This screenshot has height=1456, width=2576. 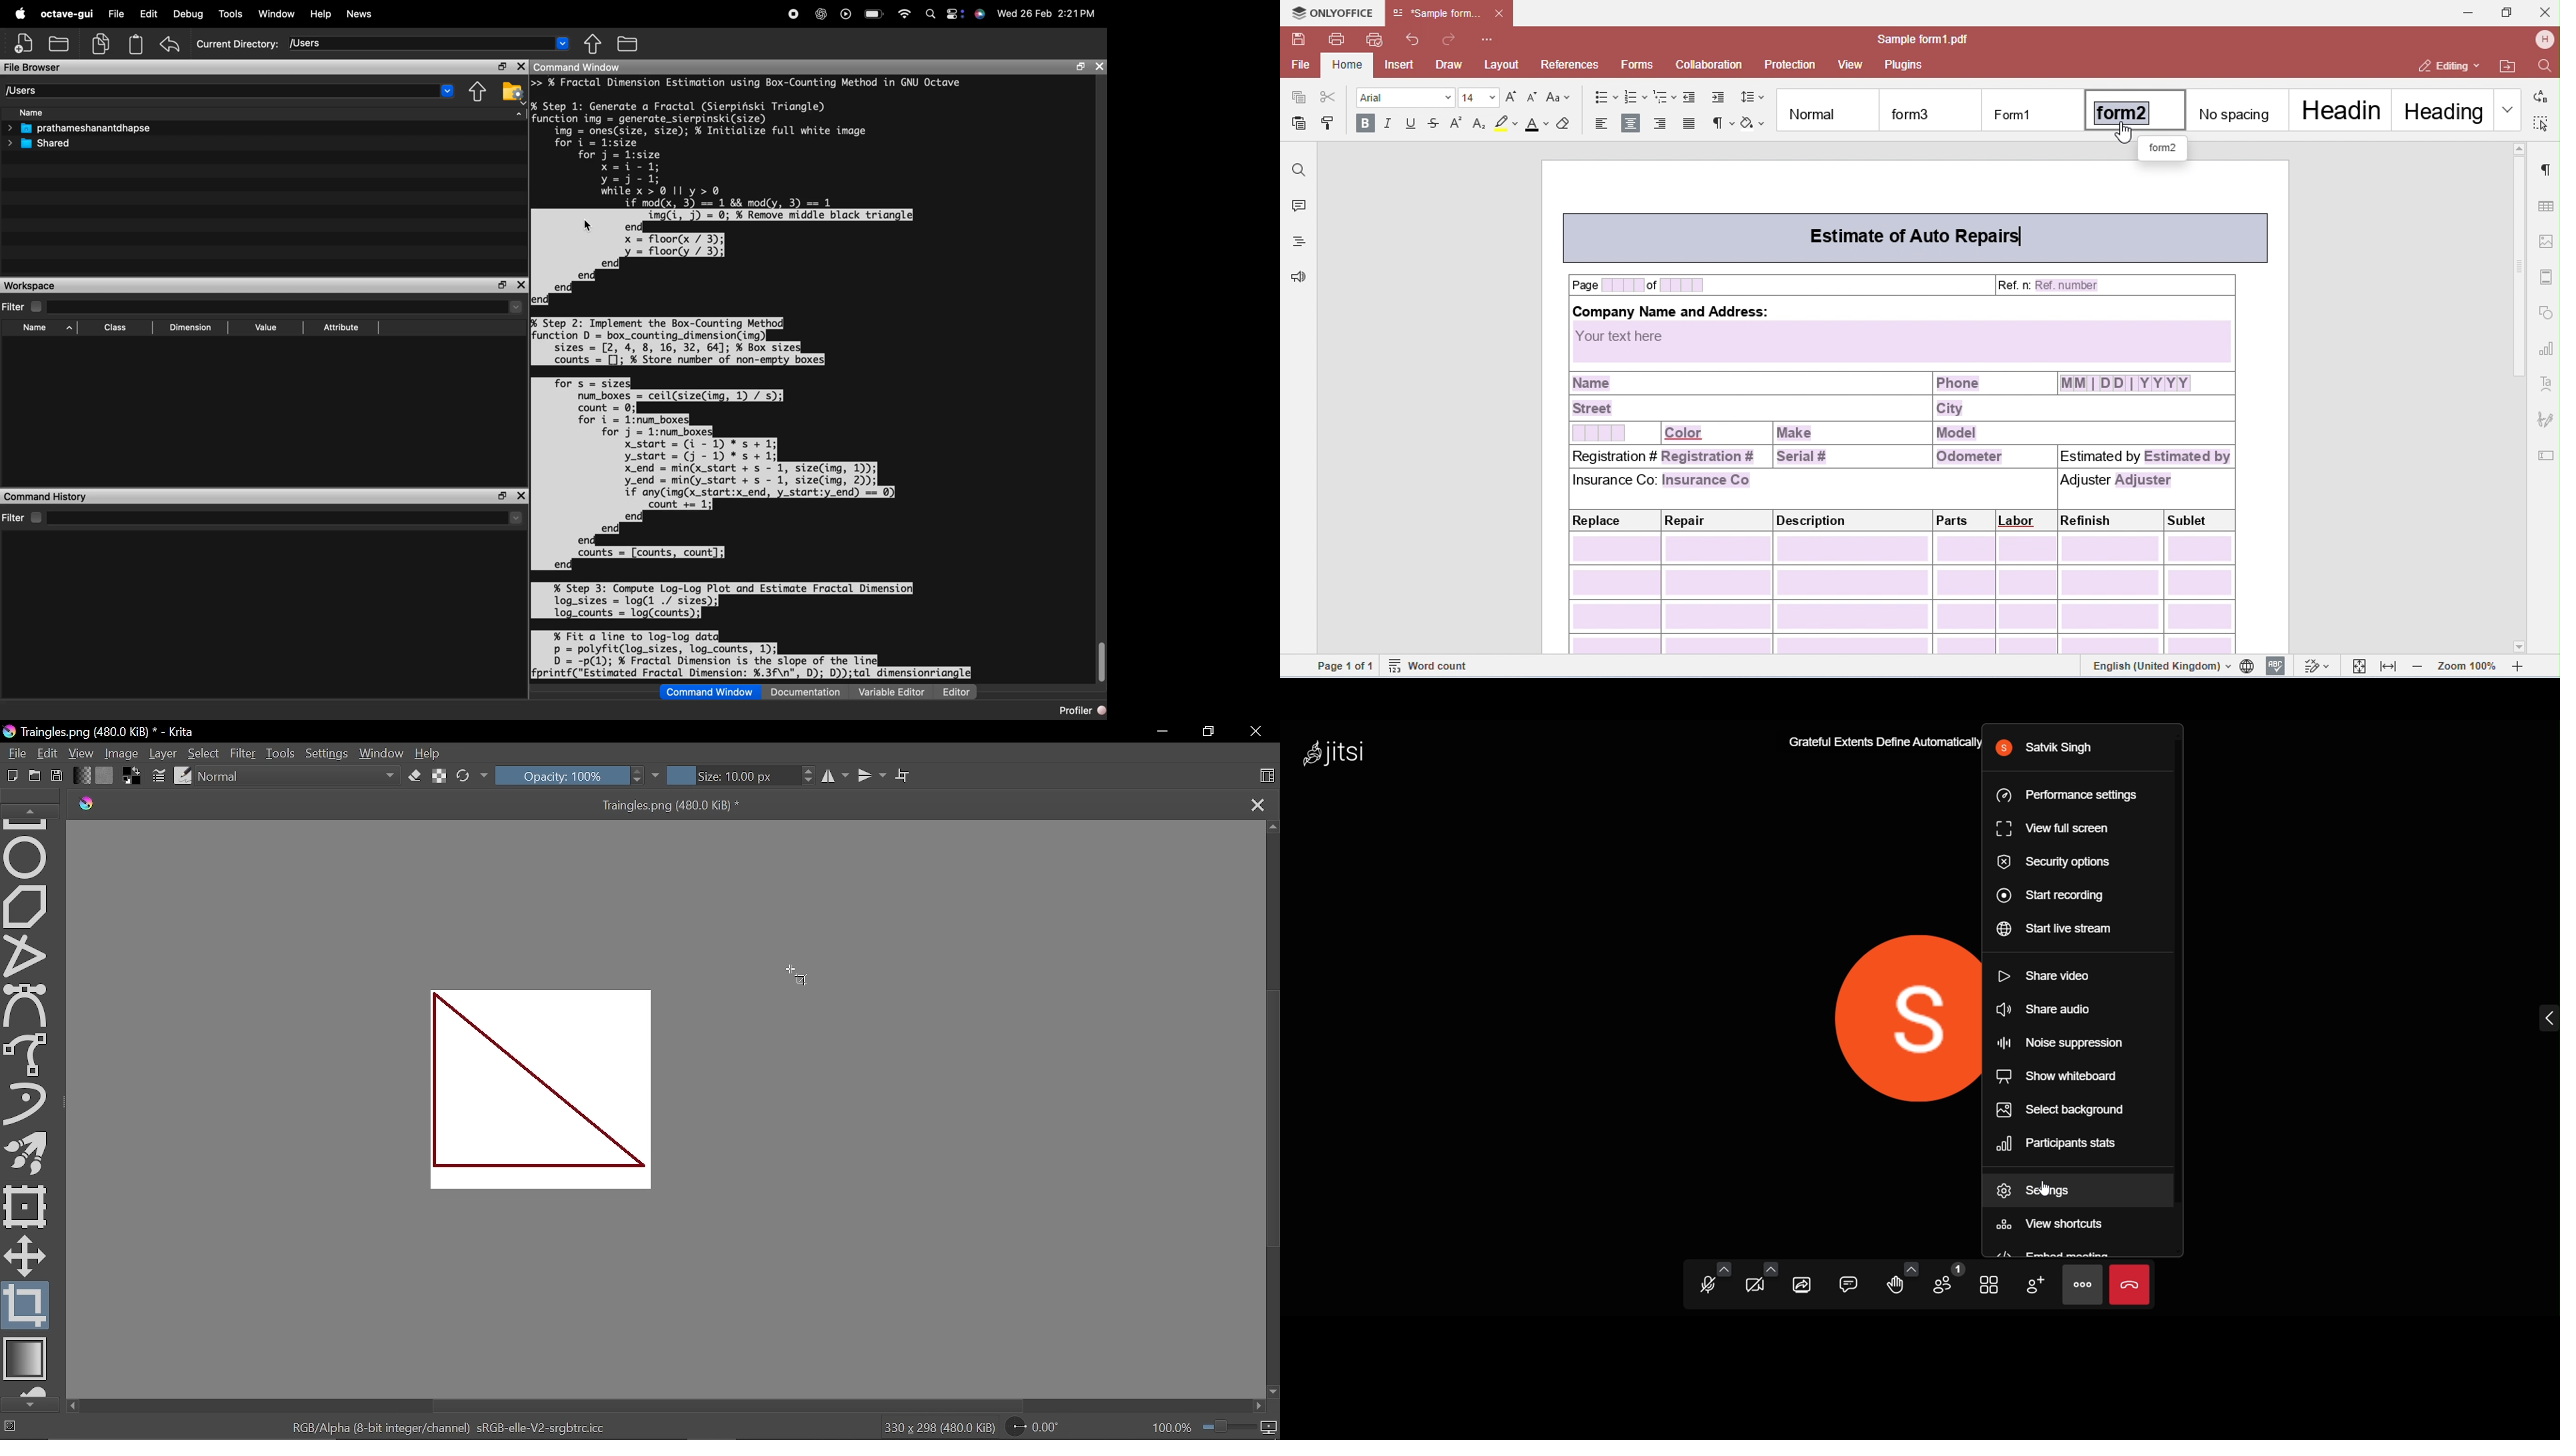 What do you see at coordinates (27, 907) in the screenshot?
I see `Polygon tool` at bounding box center [27, 907].